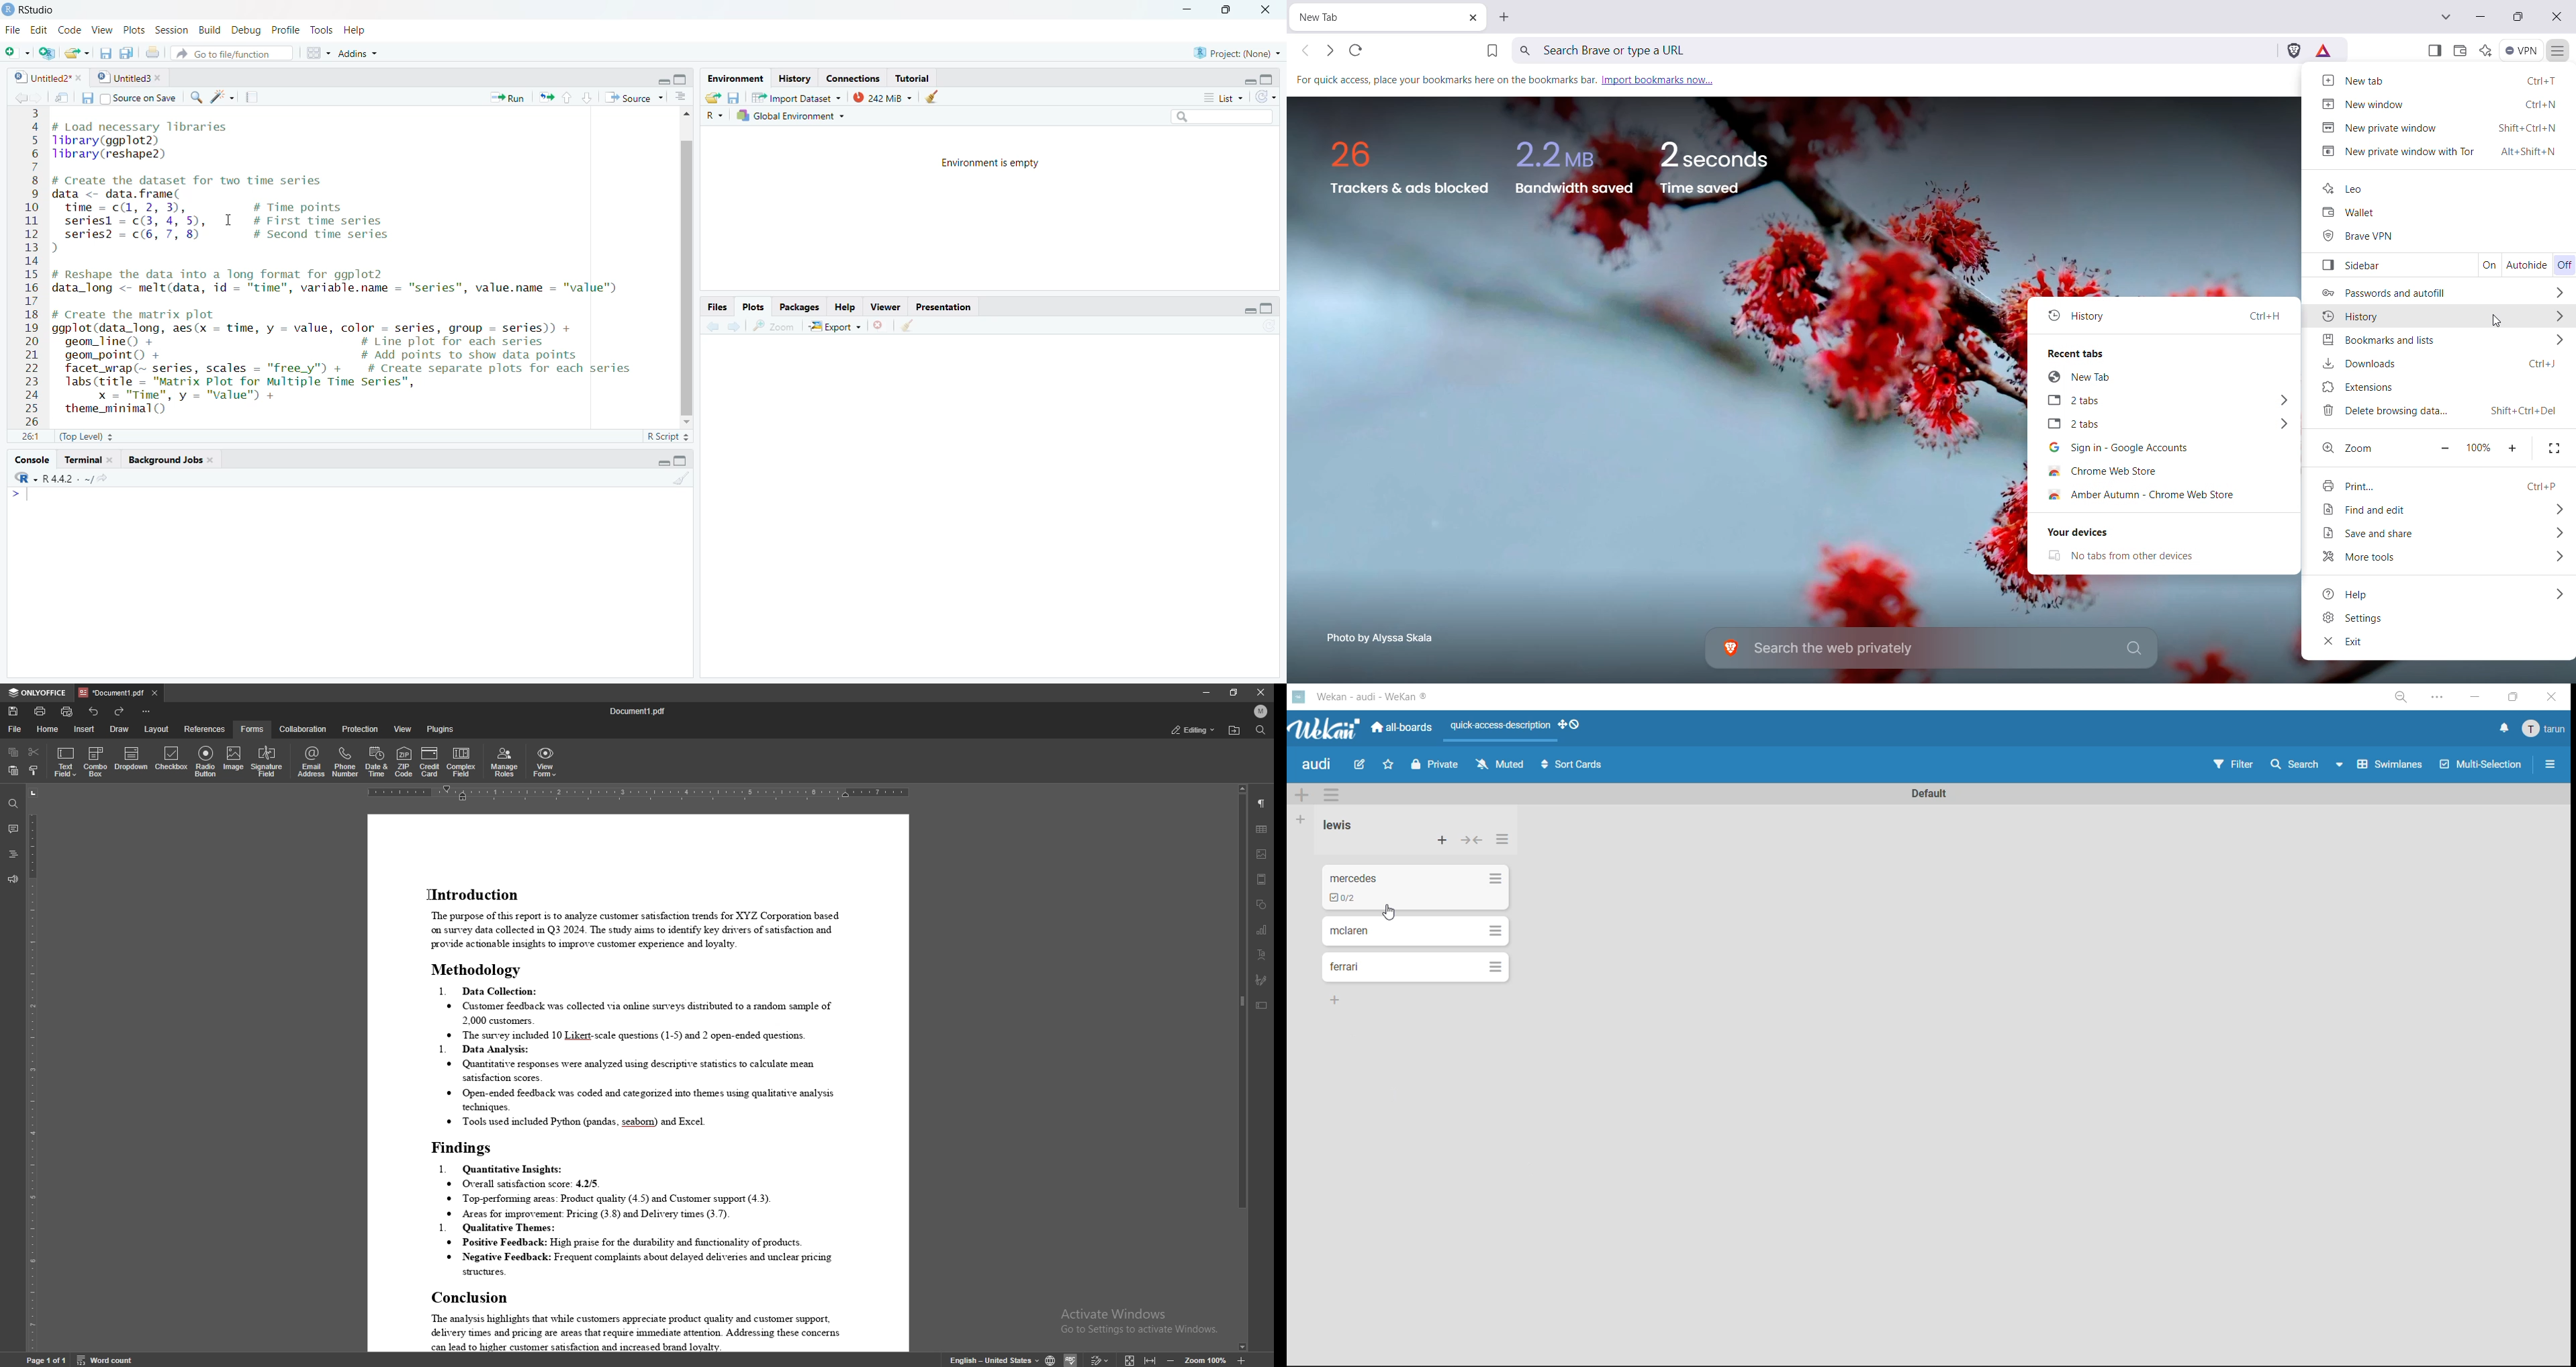 This screenshot has width=2576, height=1372. Describe the element at coordinates (712, 325) in the screenshot. I see `move back` at that location.